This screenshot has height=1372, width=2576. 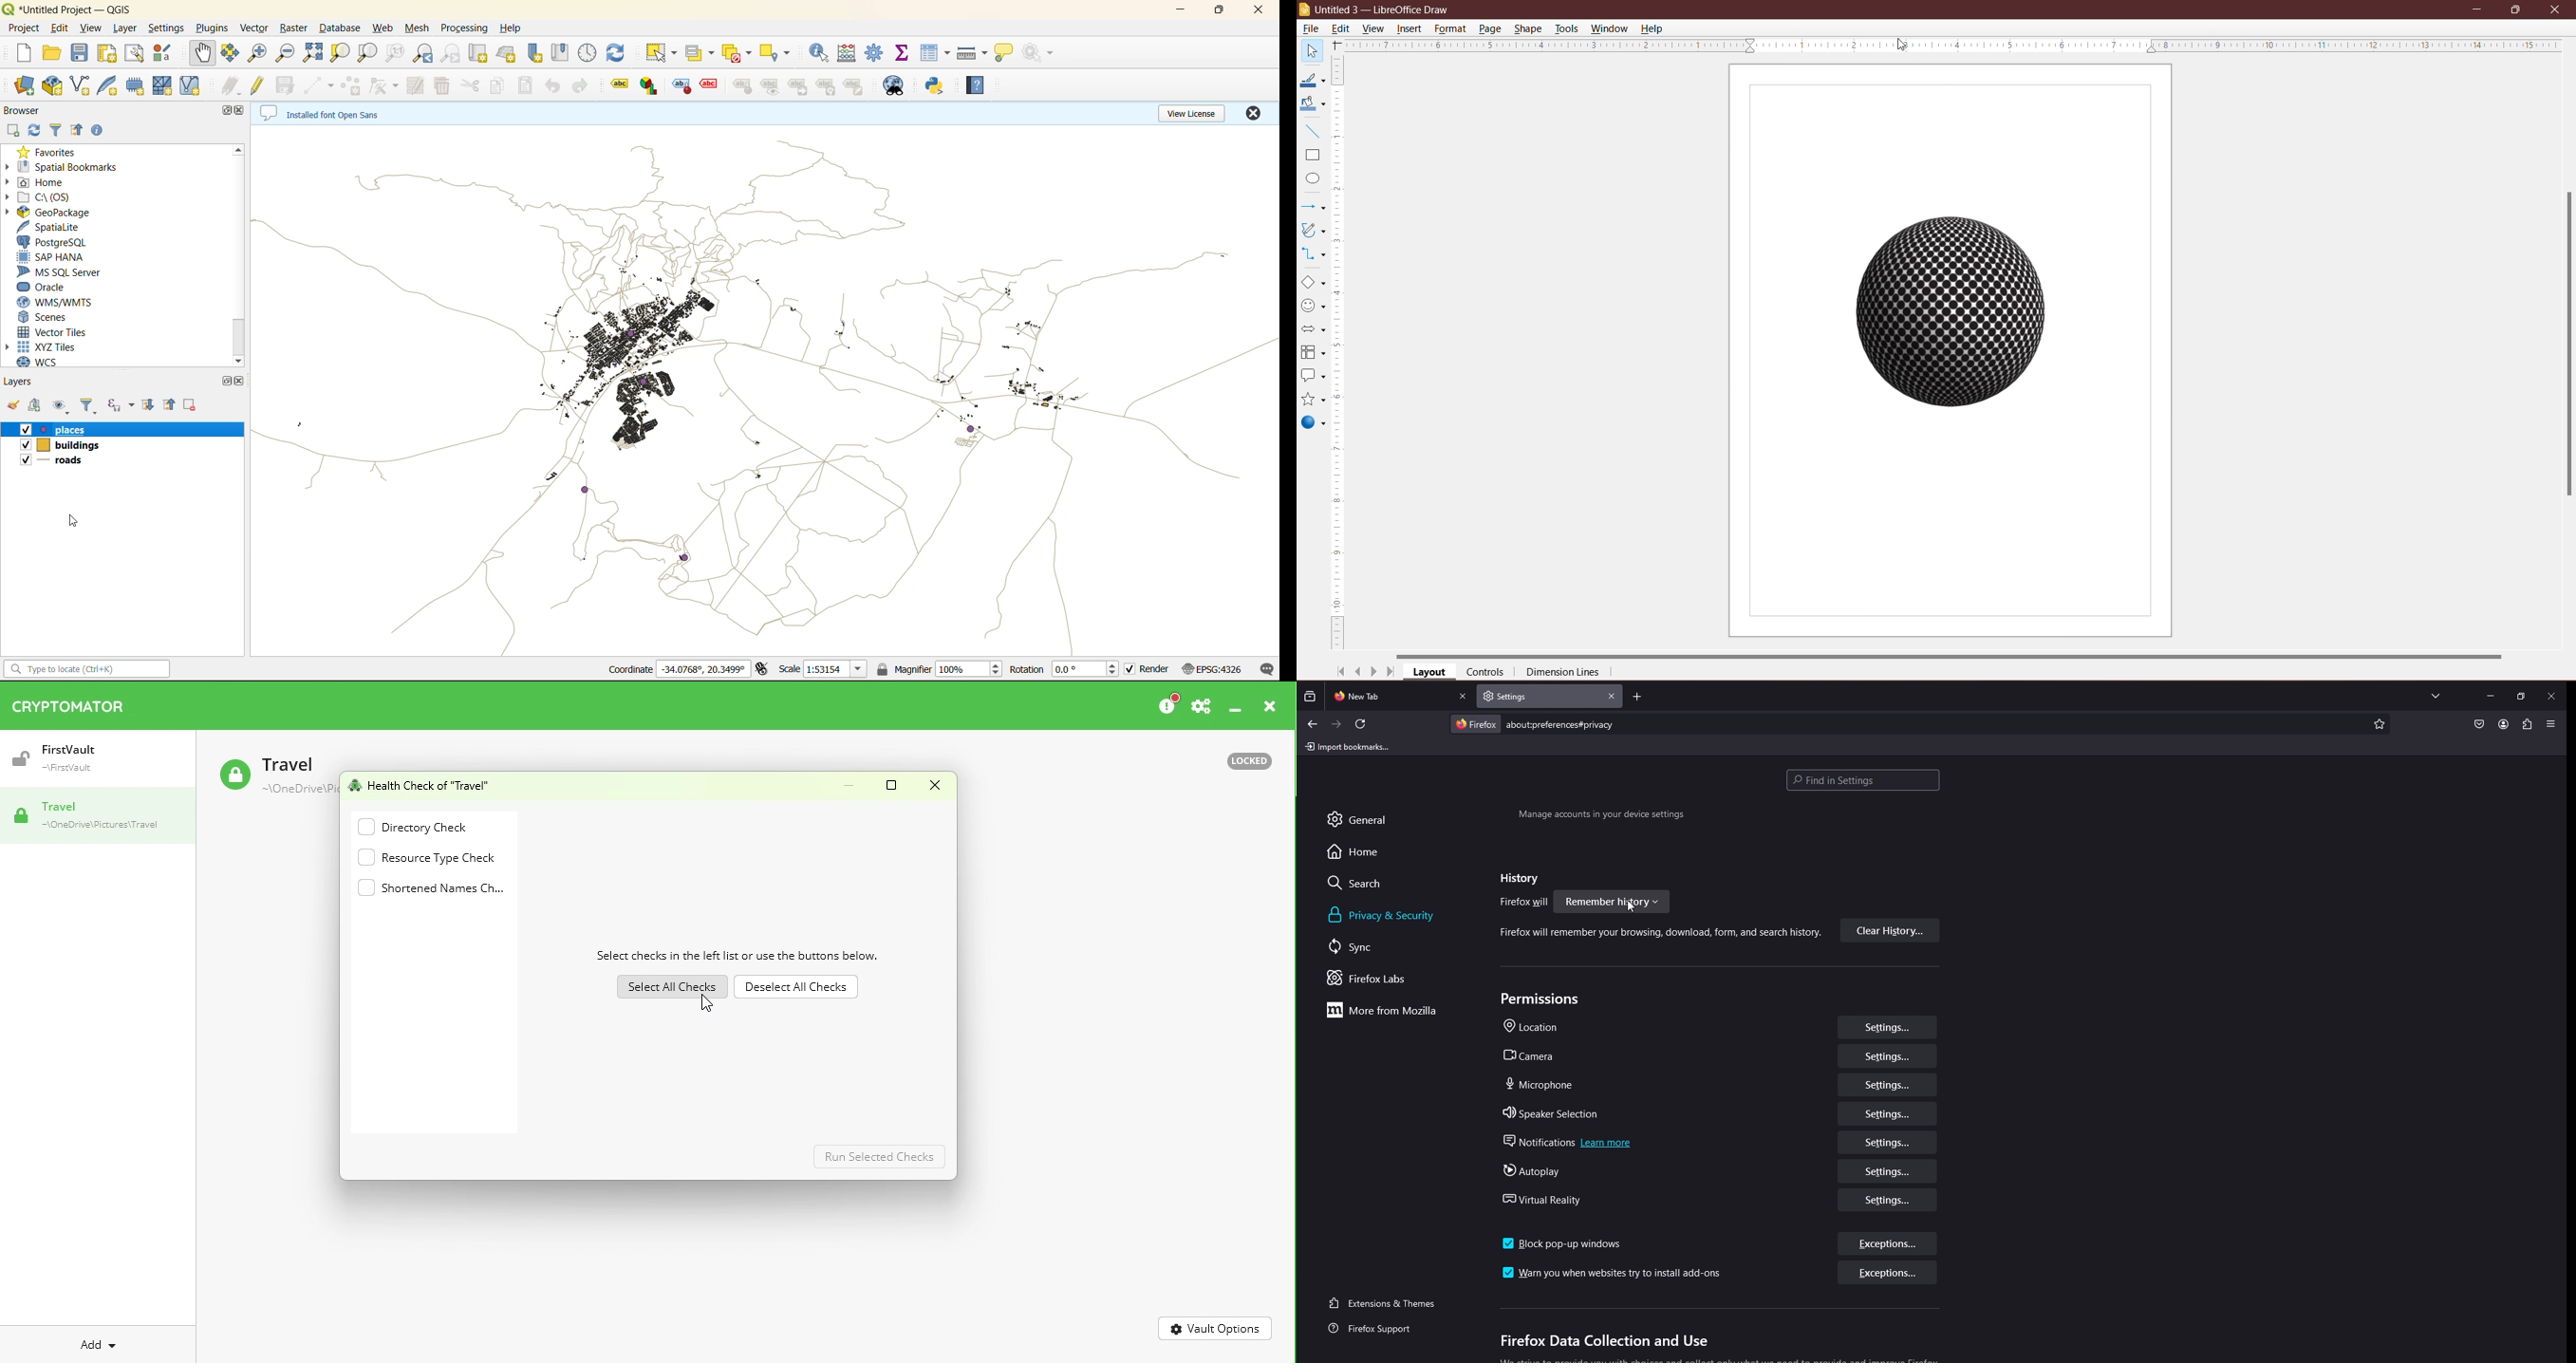 What do you see at coordinates (55, 228) in the screenshot?
I see `spatialite` at bounding box center [55, 228].